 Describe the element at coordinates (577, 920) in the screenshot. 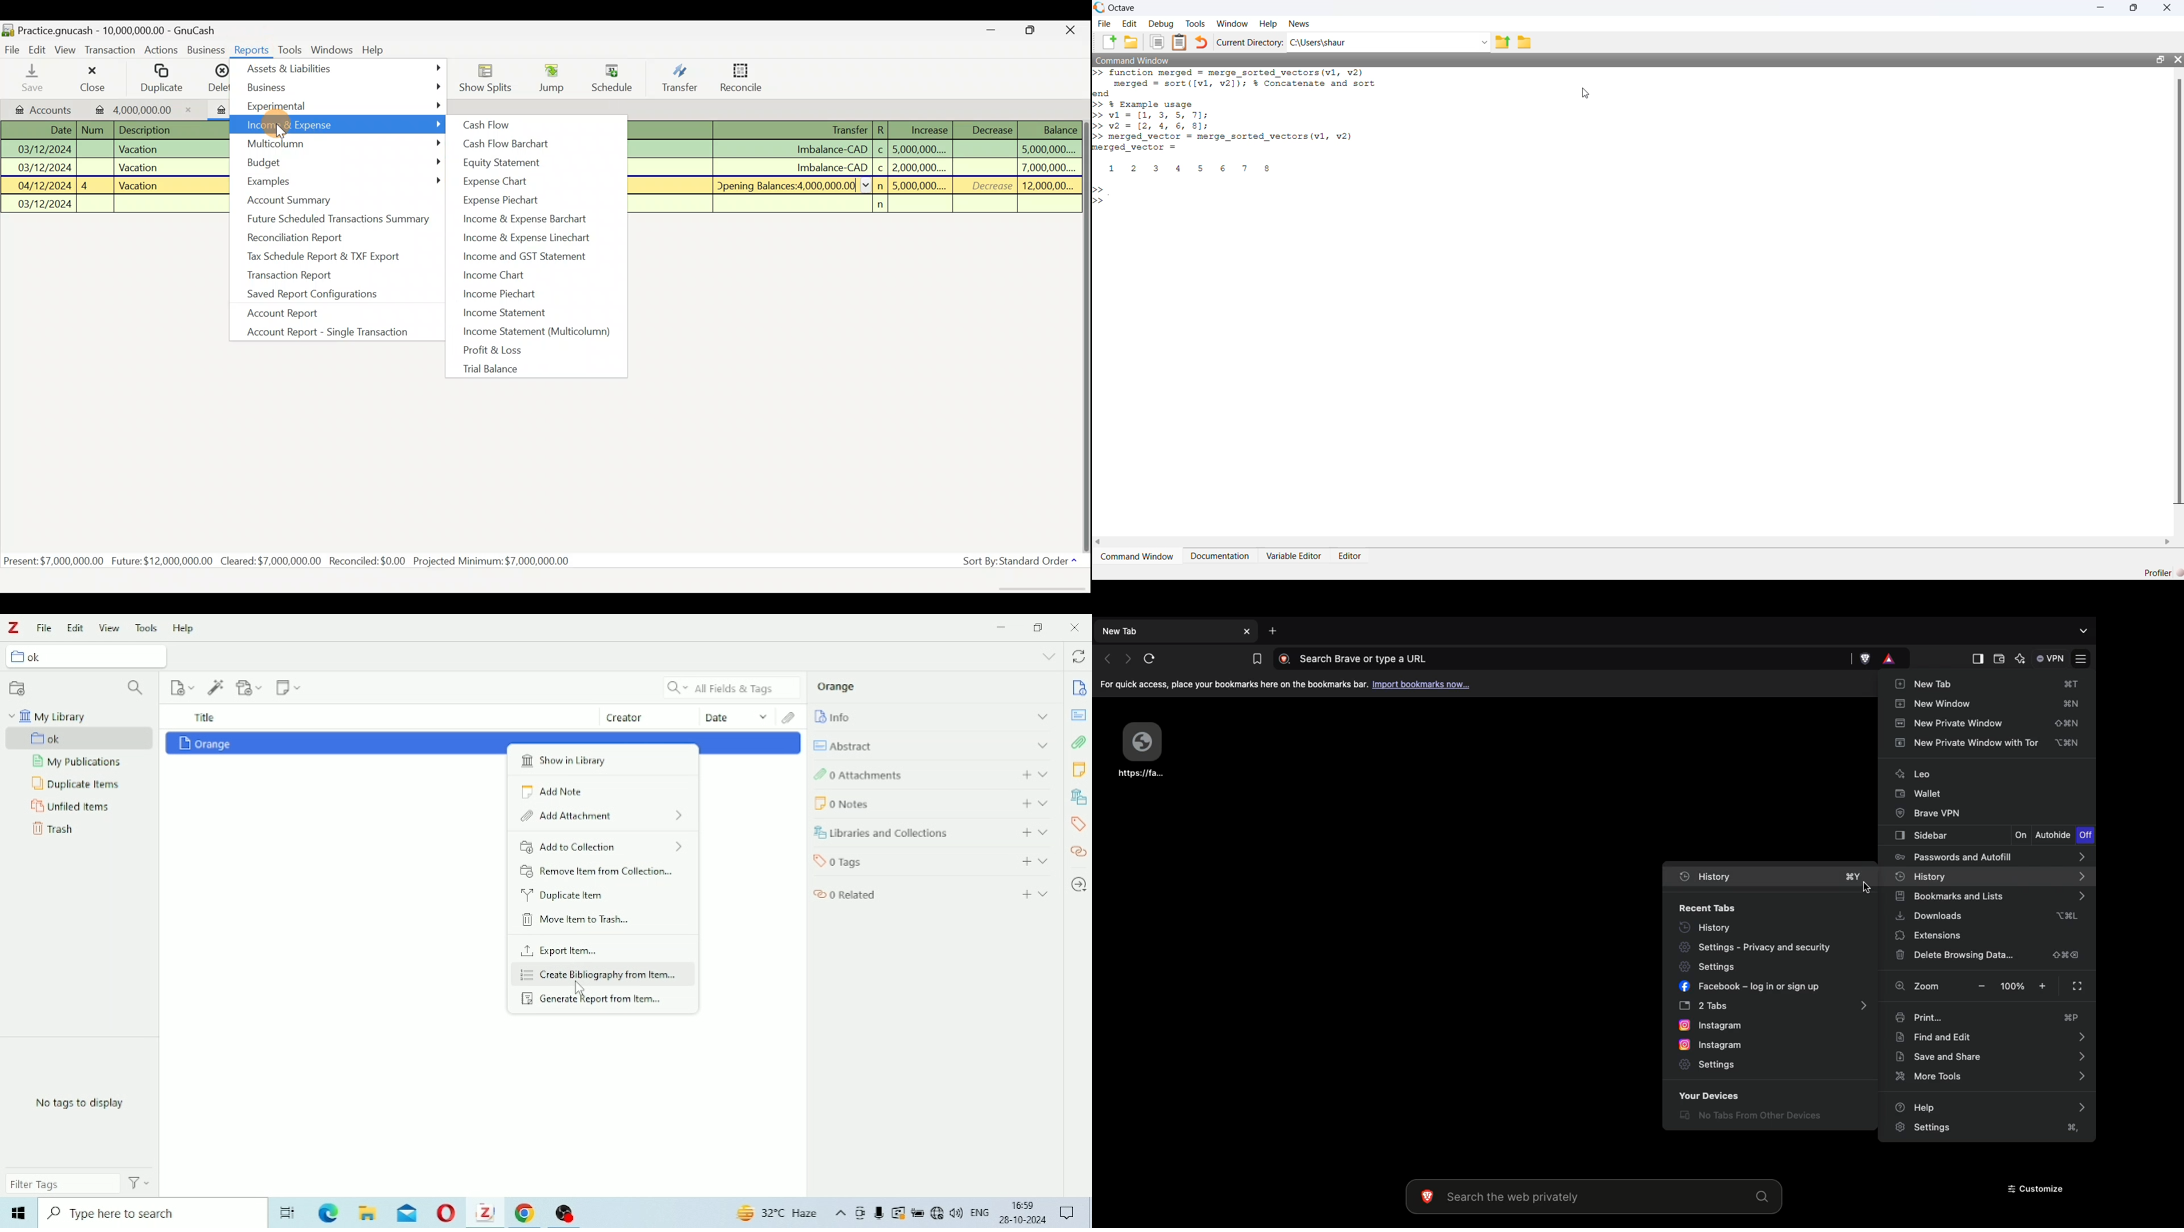

I see `Move Item to Trash` at that location.